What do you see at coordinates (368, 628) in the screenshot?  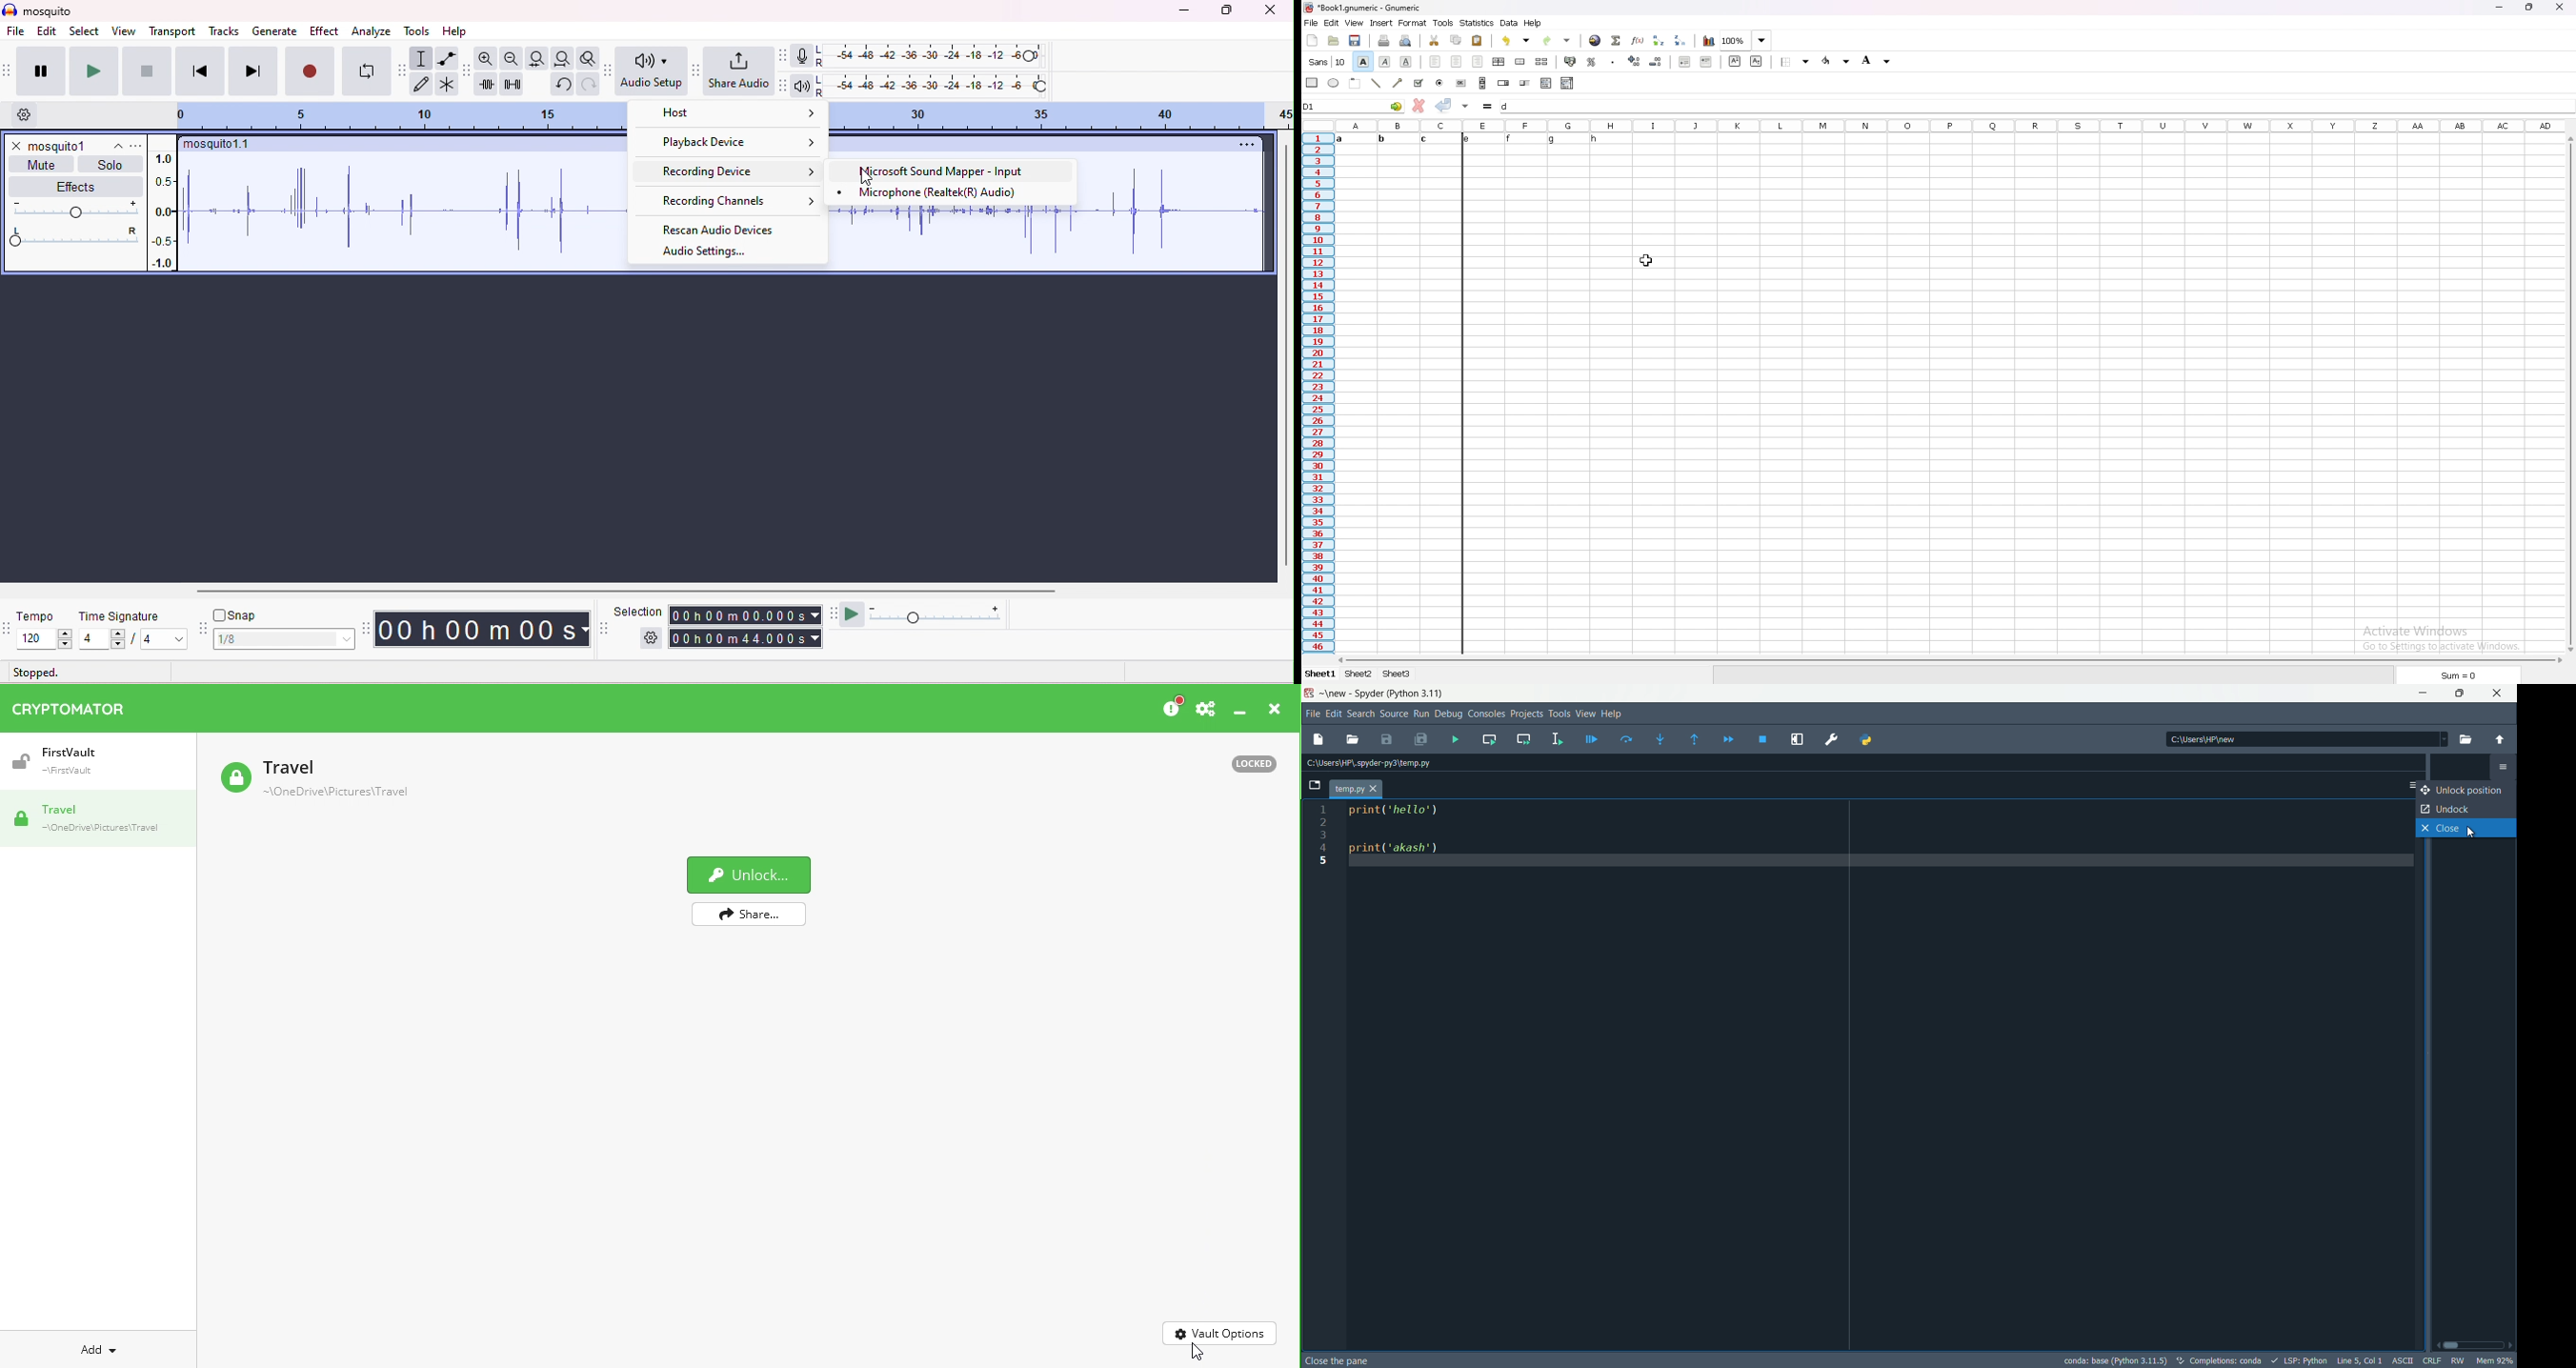 I see `time tool` at bounding box center [368, 628].